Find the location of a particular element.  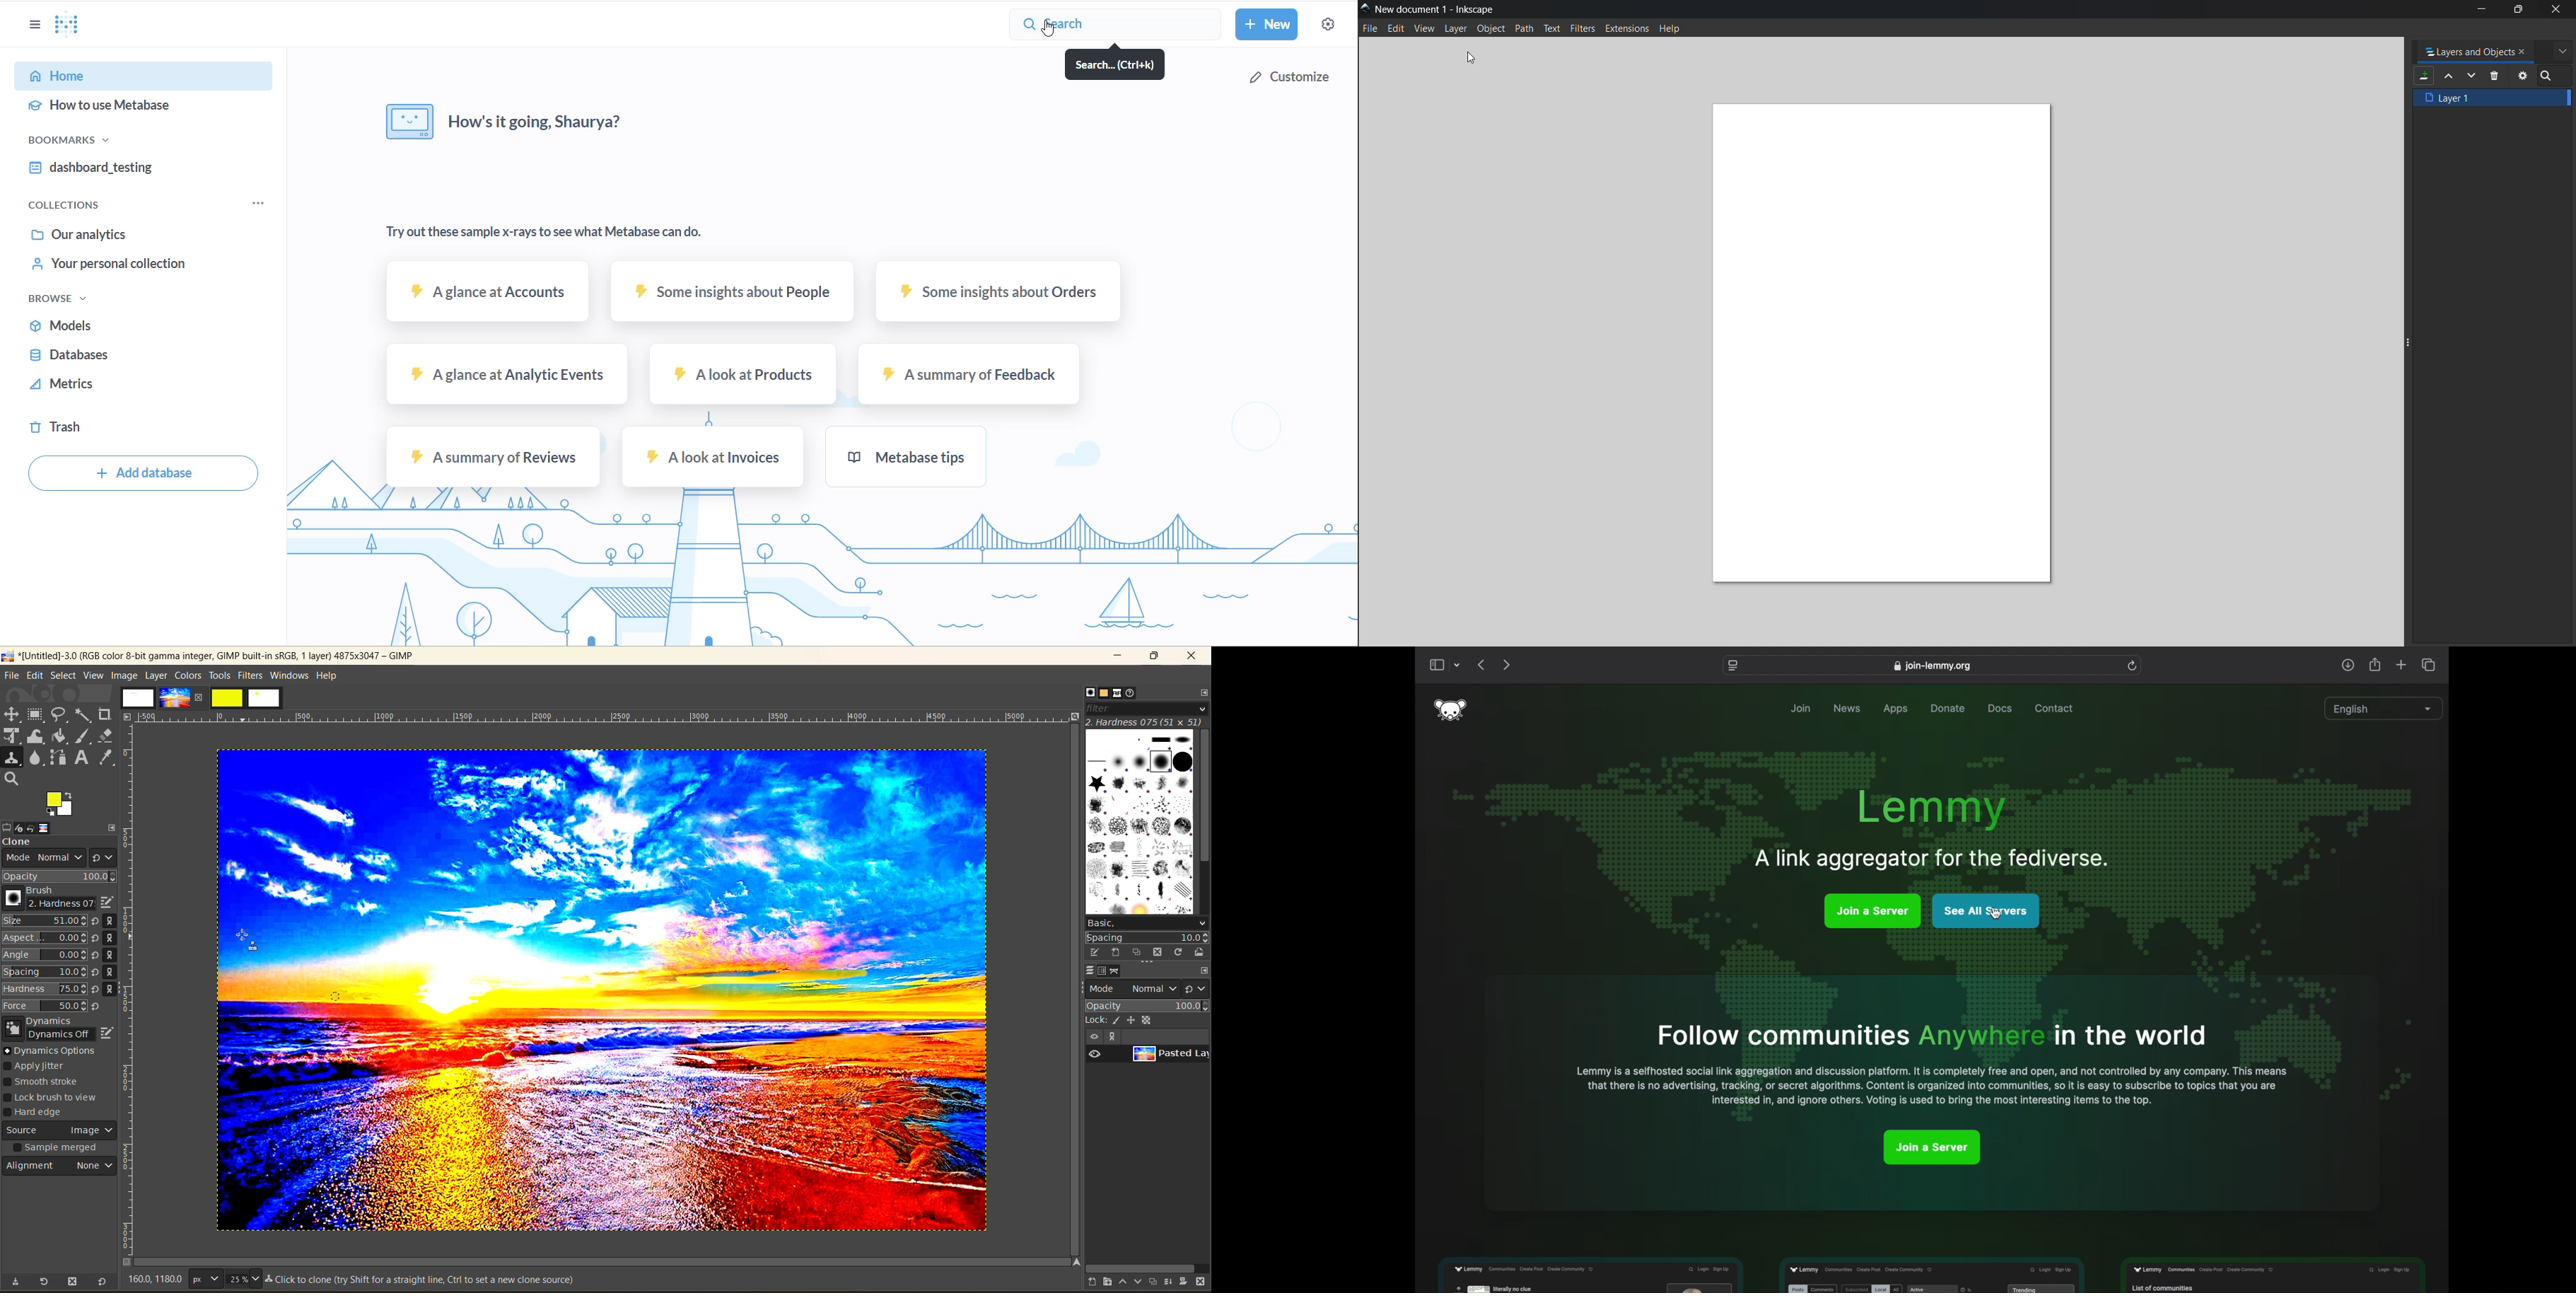

Follow communities Anywhere in the world is located at coordinates (1932, 1035).